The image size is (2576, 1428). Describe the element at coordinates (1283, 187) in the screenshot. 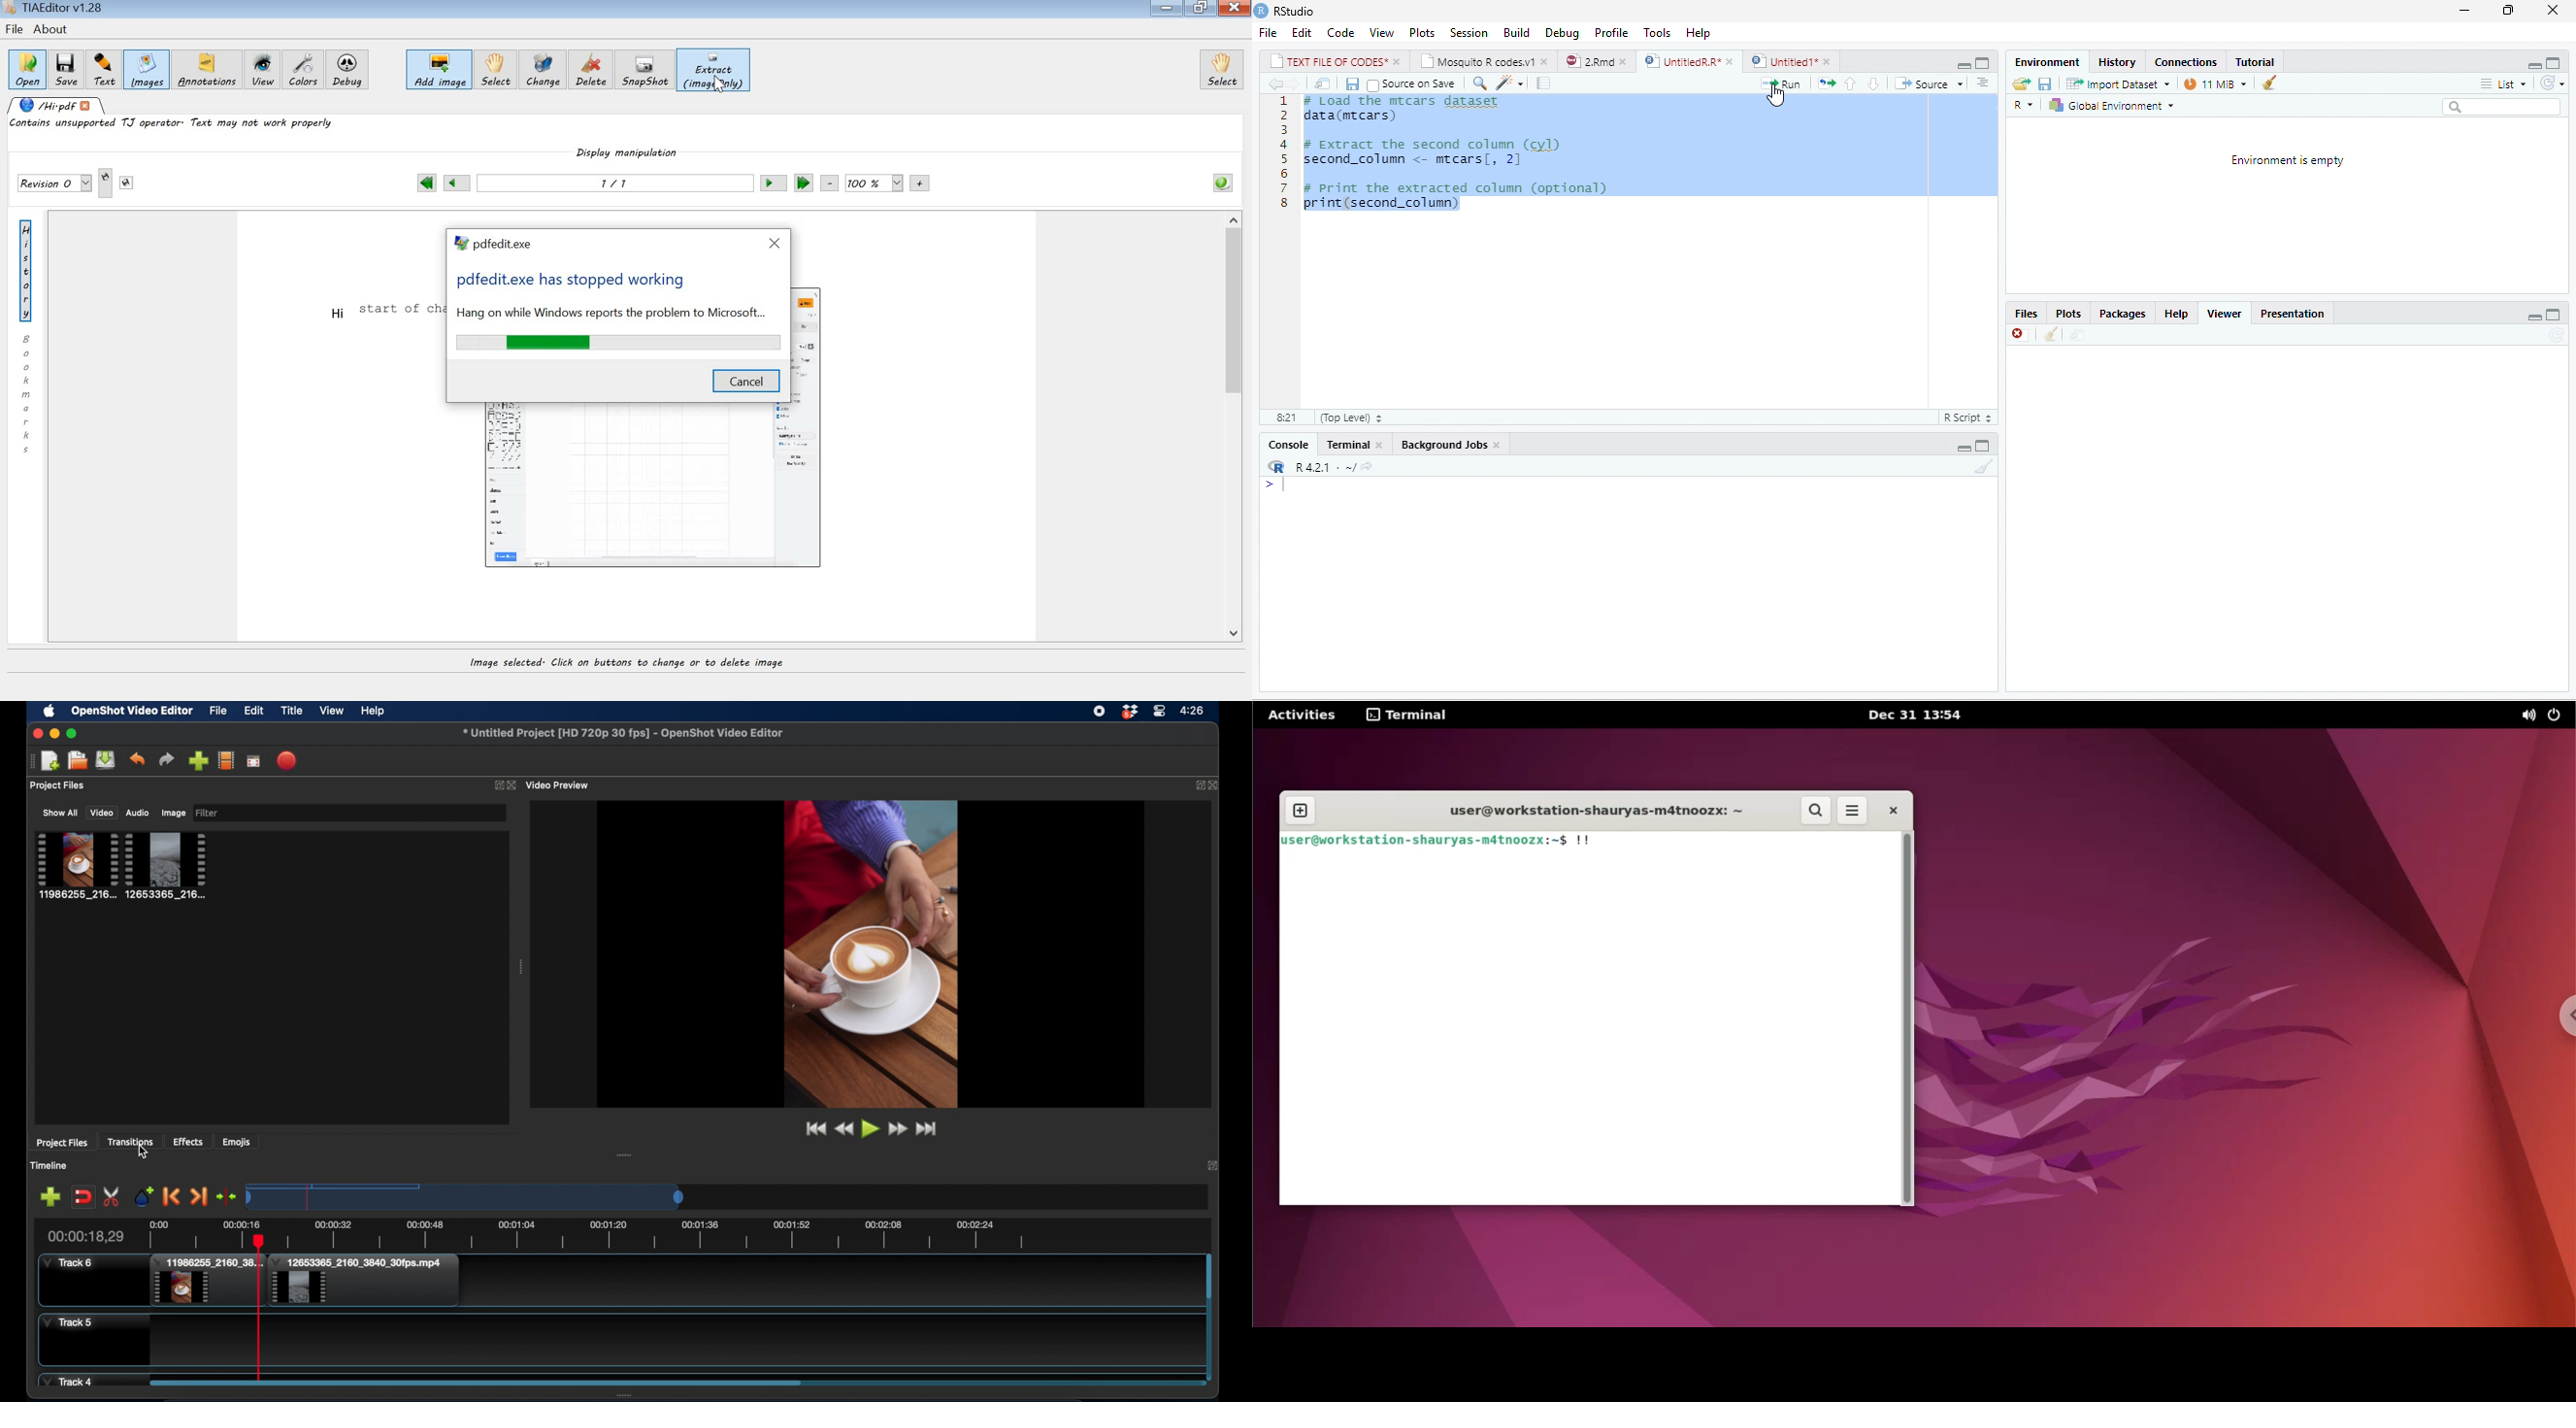

I see `7` at that location.